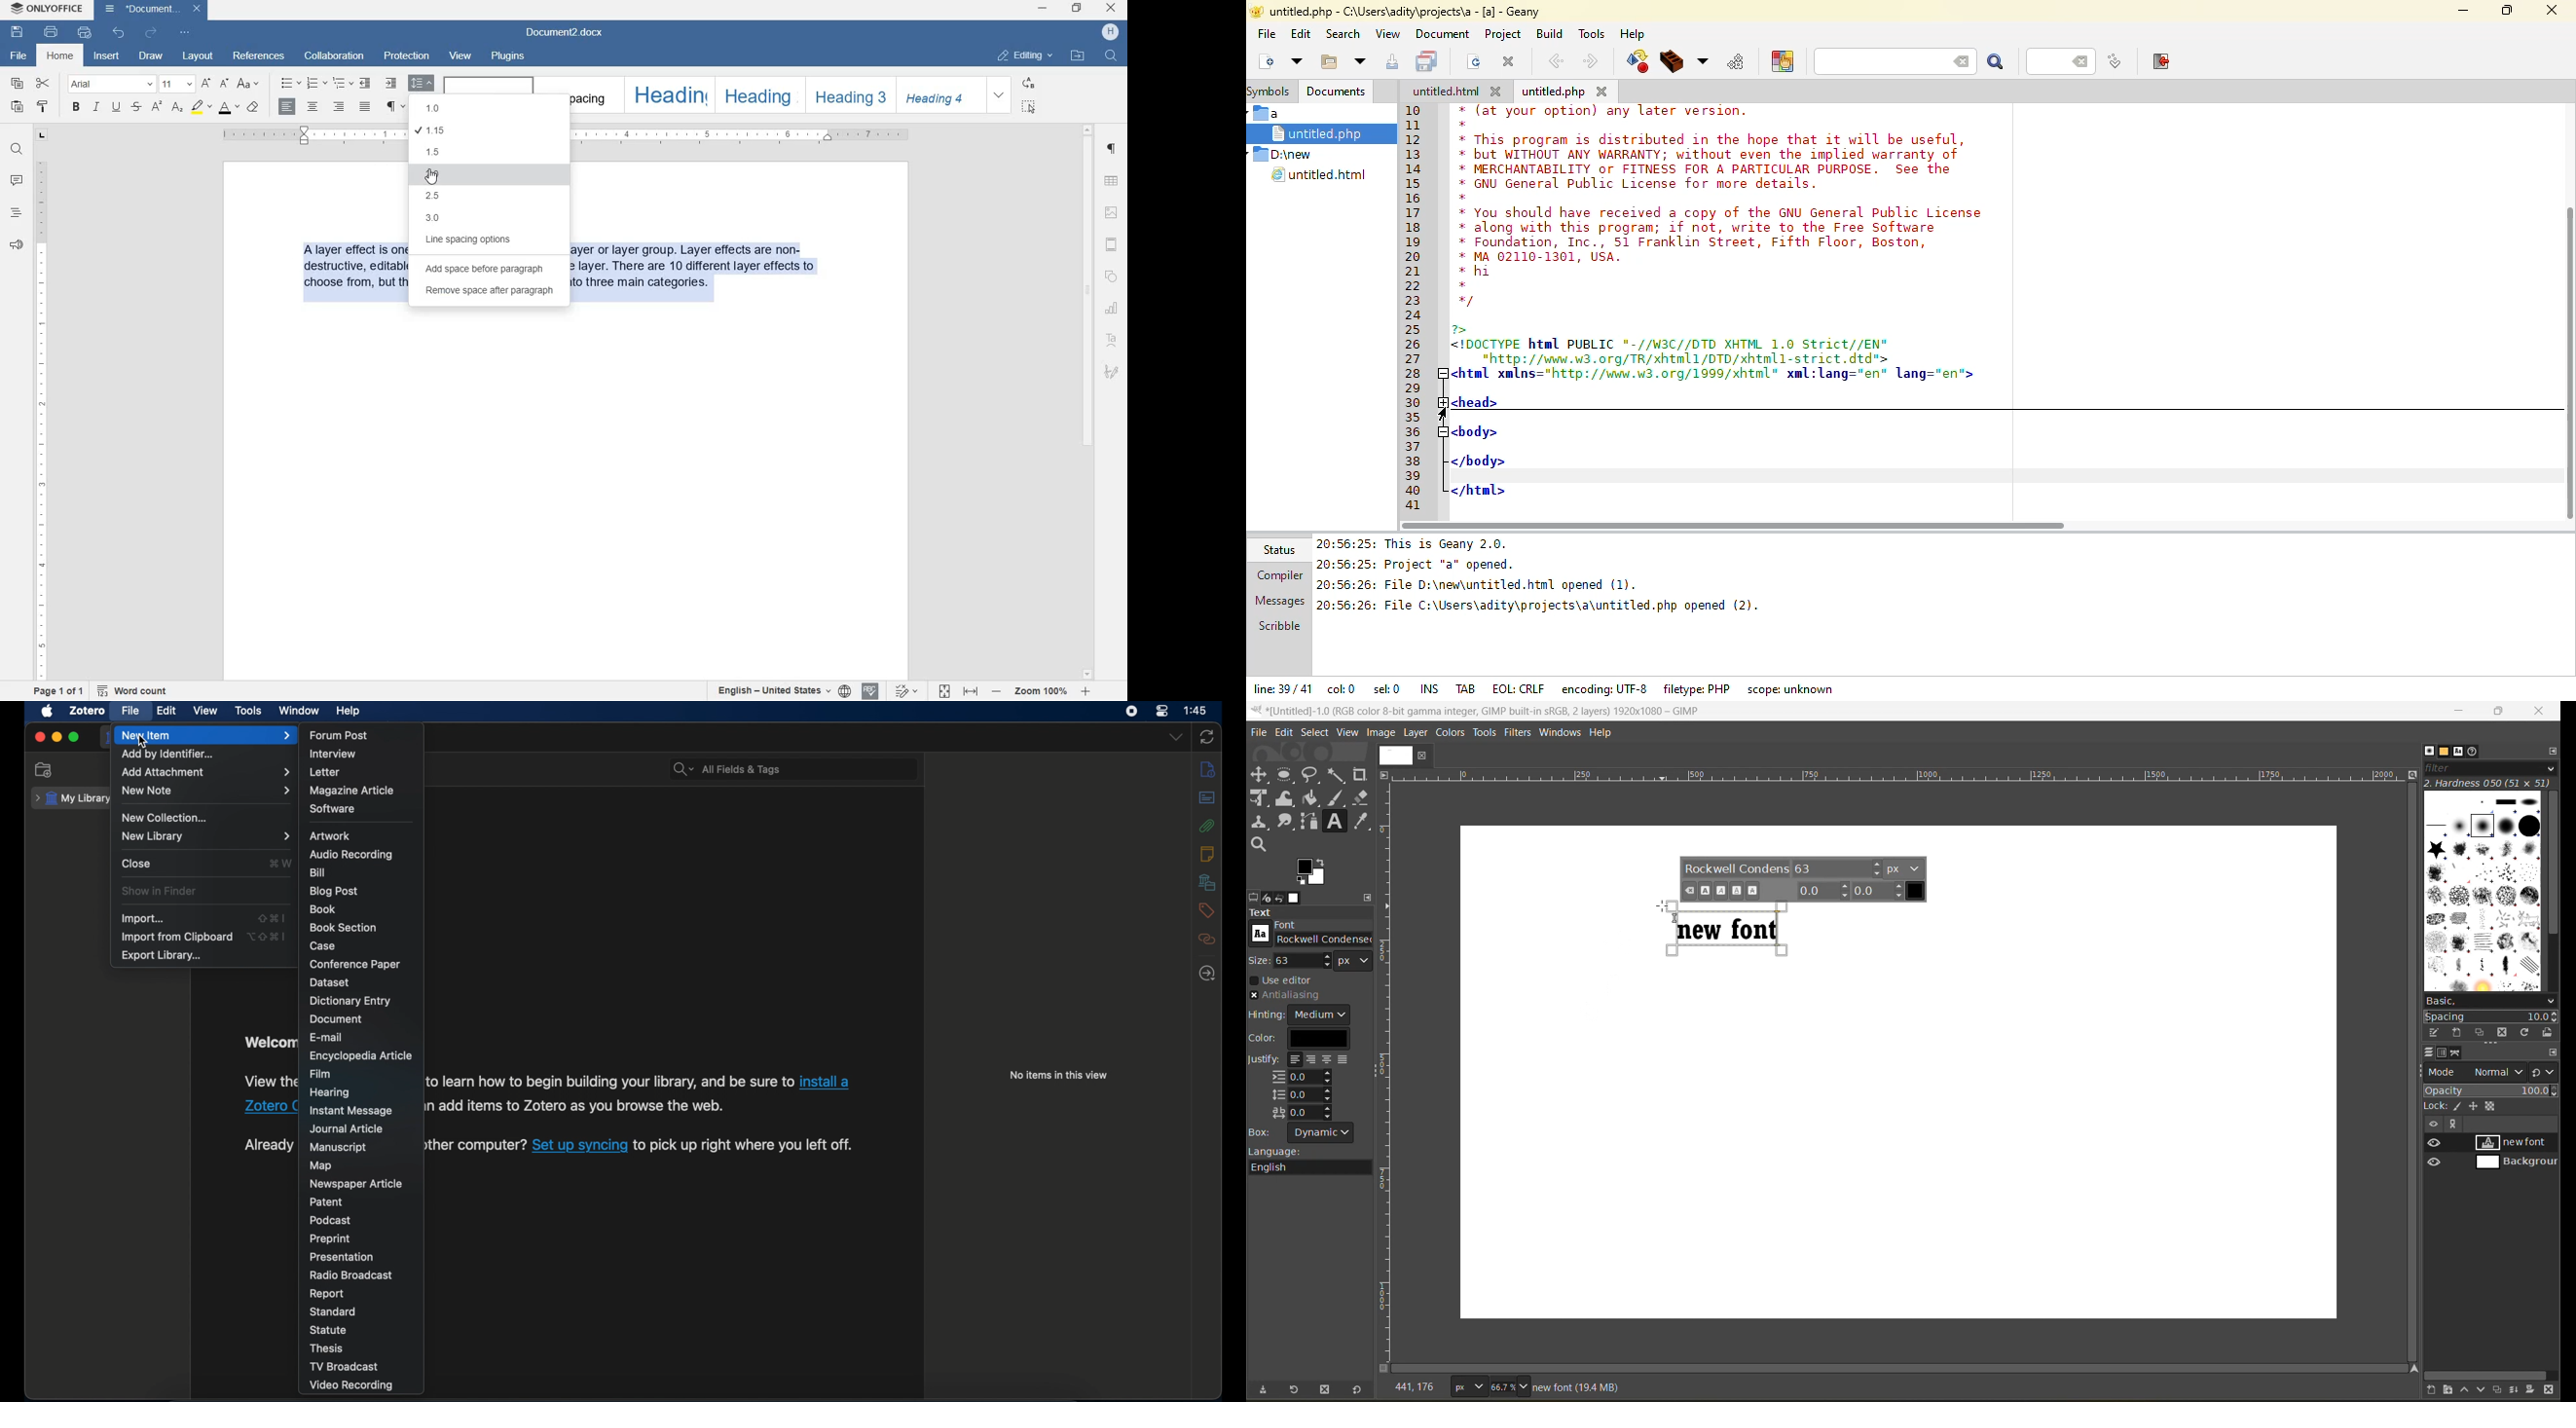  Describe the element at coordinates (430, 176) in the screenshot. I see `cursor` at that location.